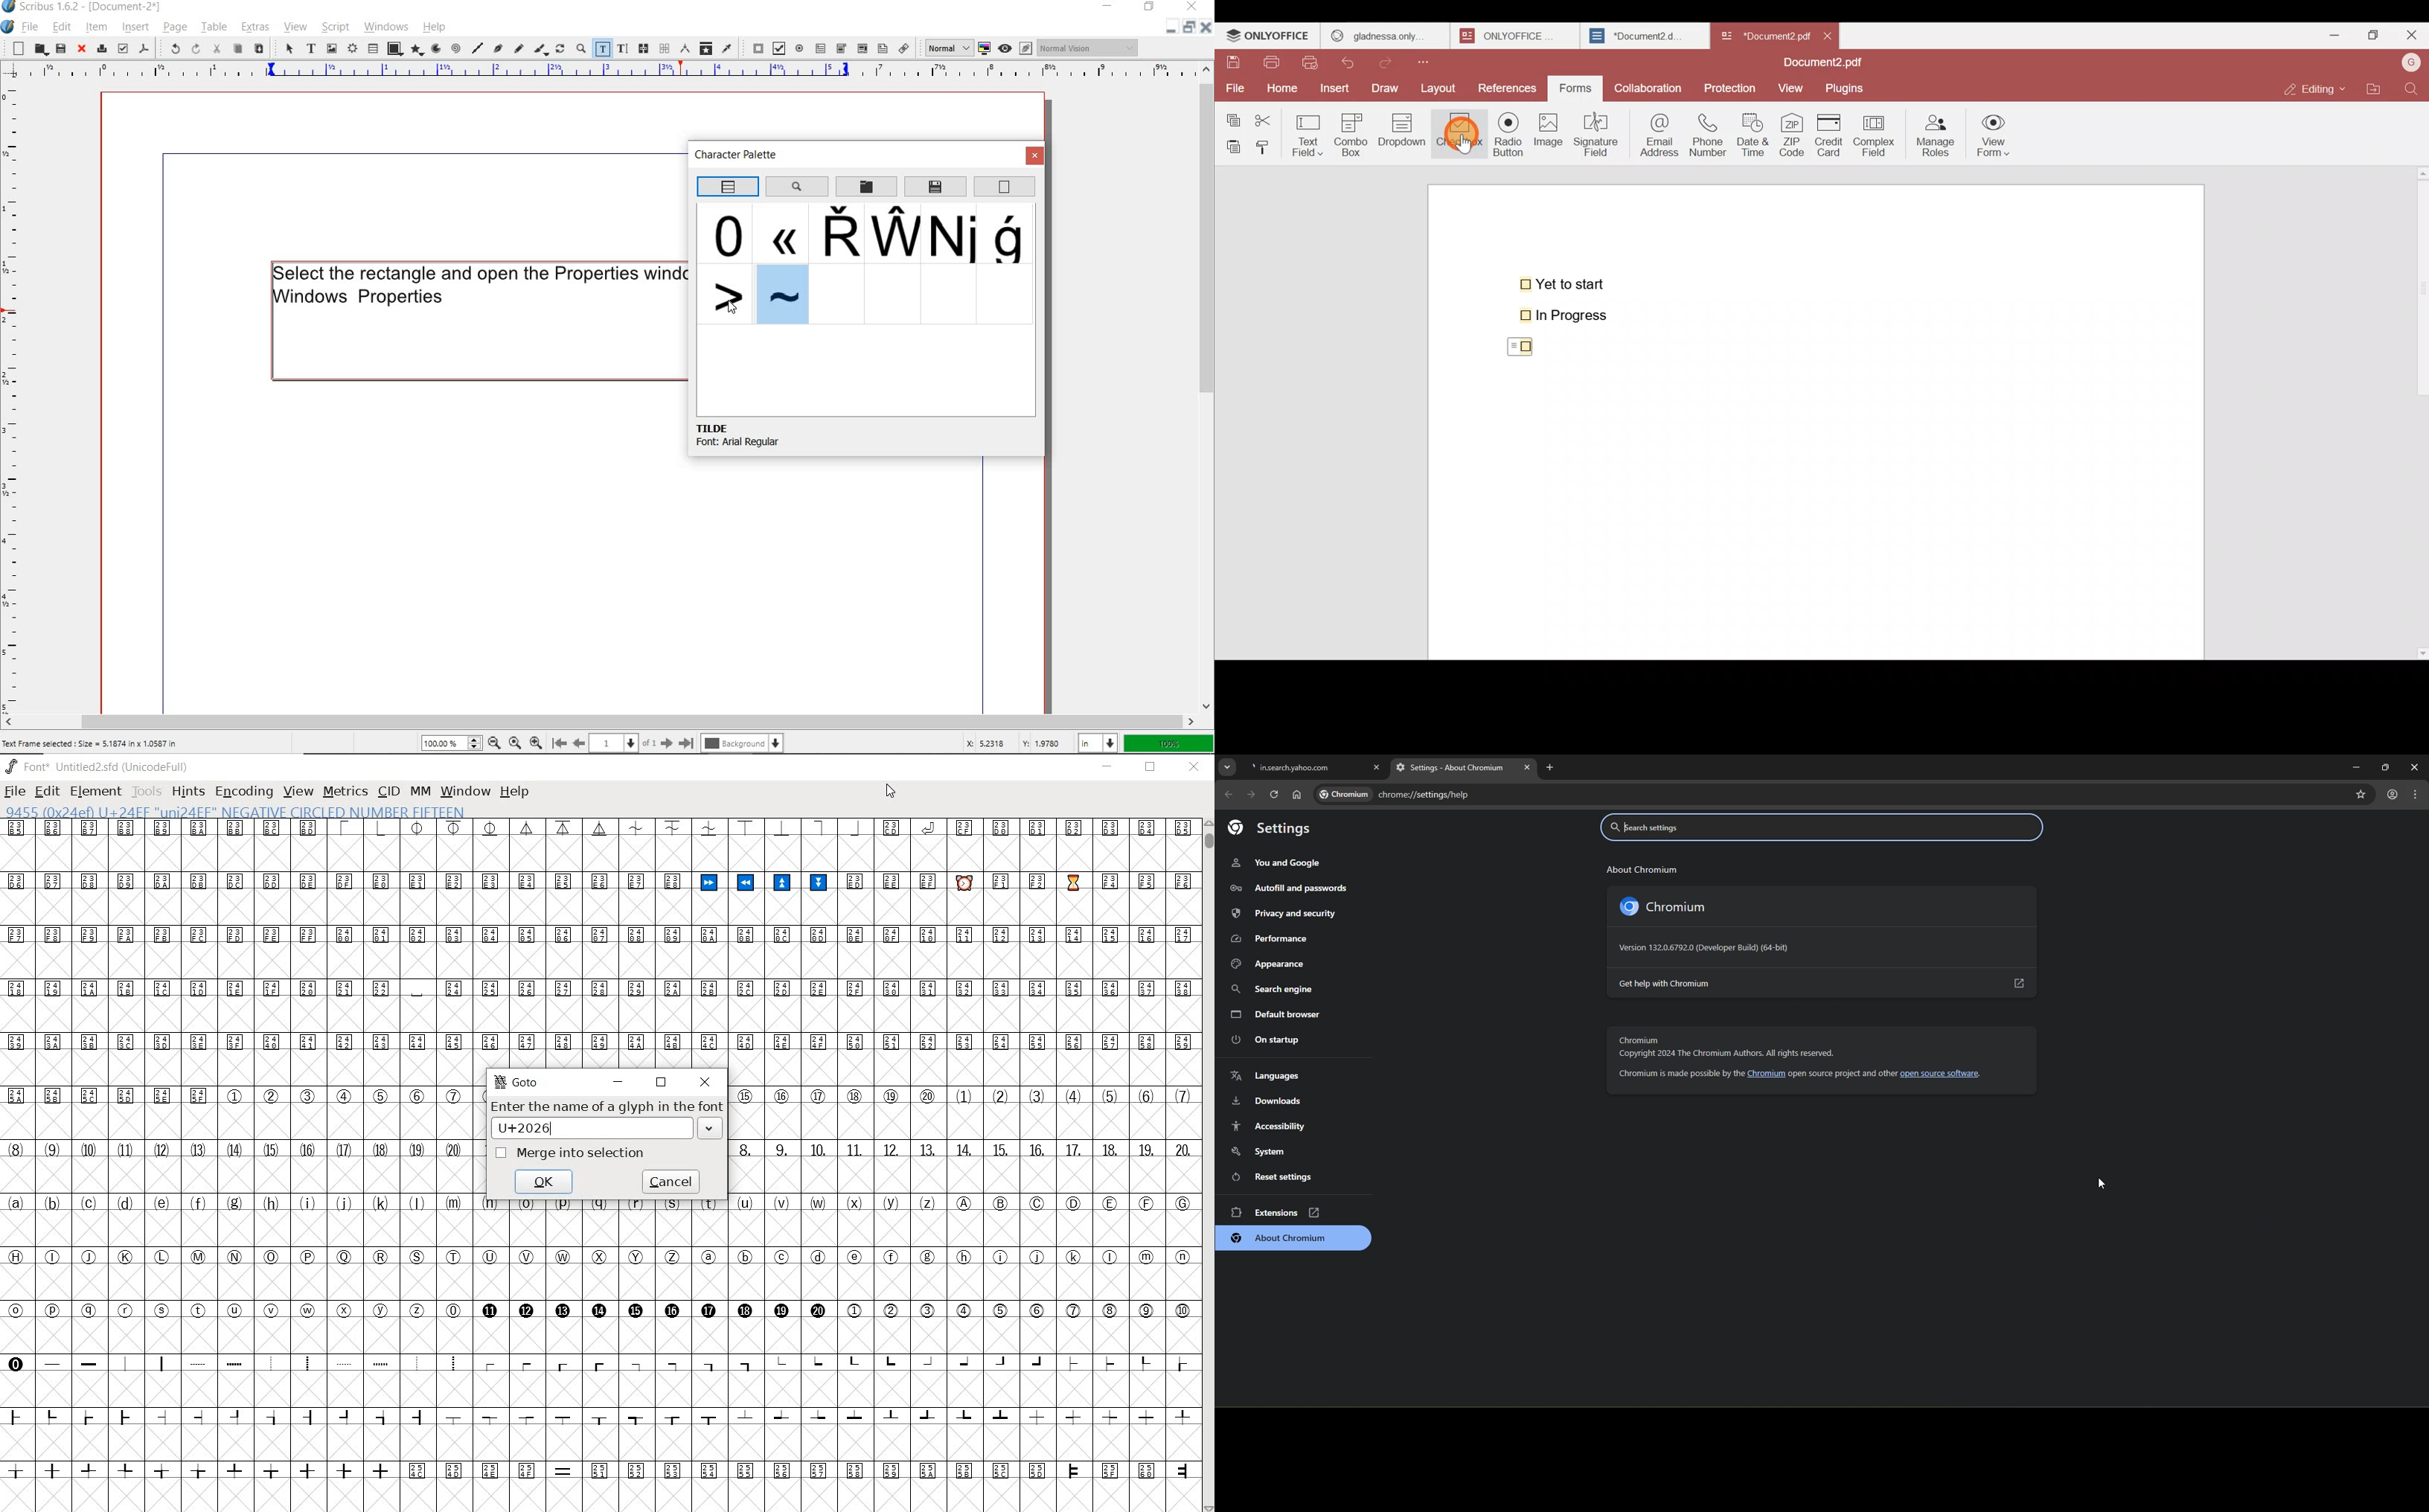  What do you see at coordinates (759, 436) in the screenshot?
I see `TILDE. Font: Arial Regular` at bounding box center [759, 436].